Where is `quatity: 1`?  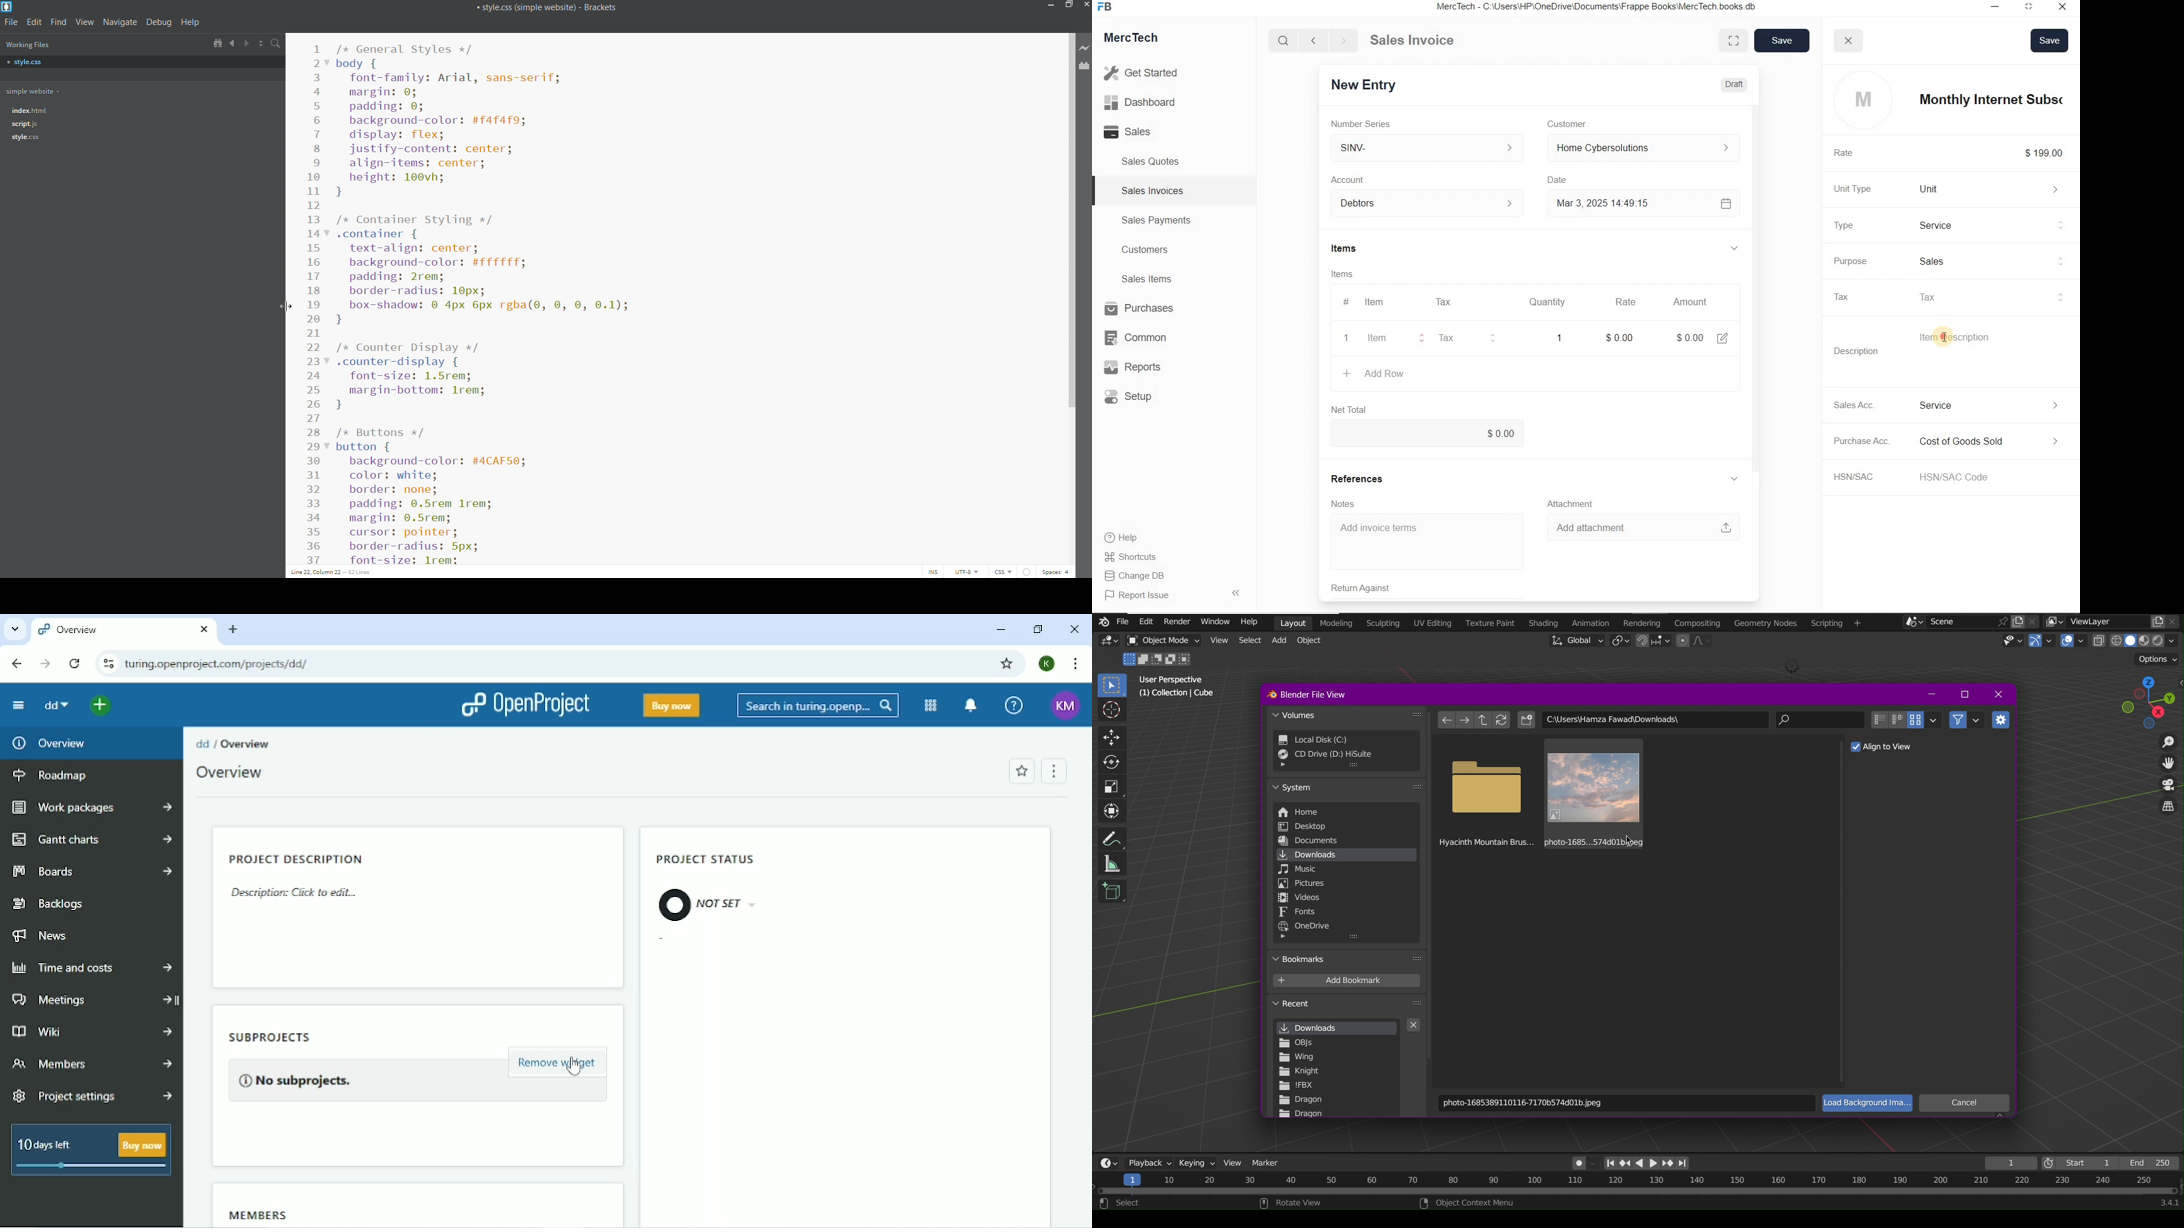 quatity: 1 is located at coordinates (1553, 337).